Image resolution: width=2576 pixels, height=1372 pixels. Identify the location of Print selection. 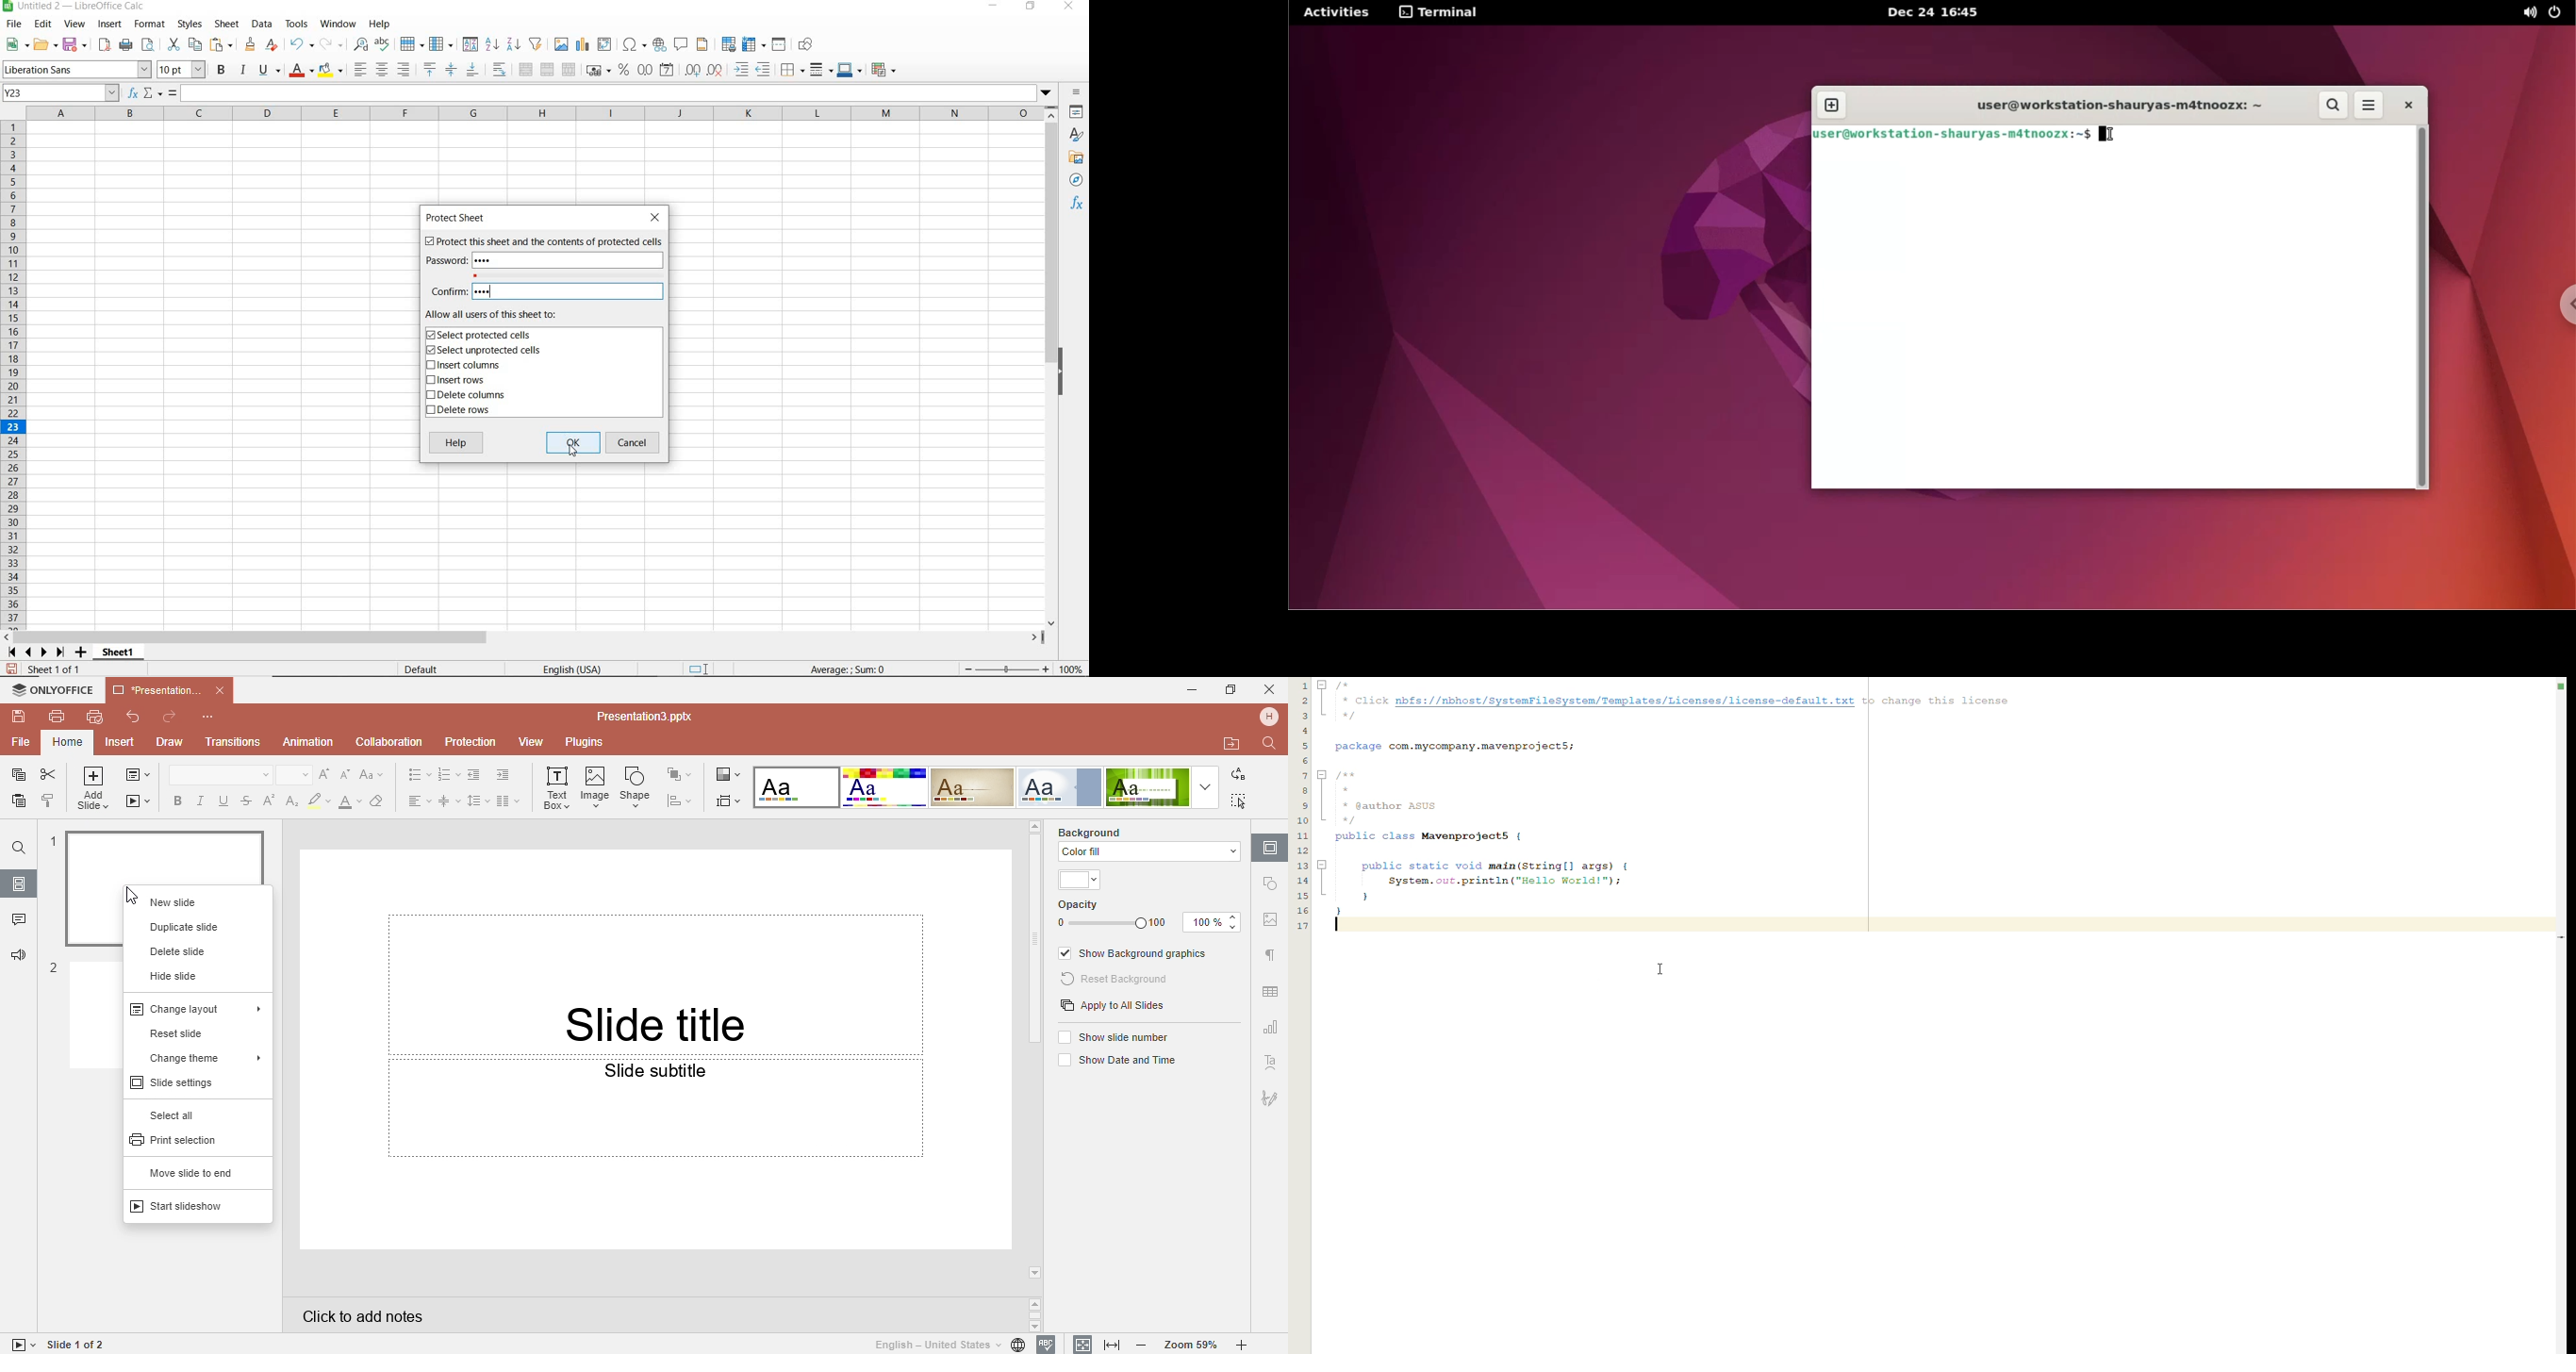
(180, 1139).